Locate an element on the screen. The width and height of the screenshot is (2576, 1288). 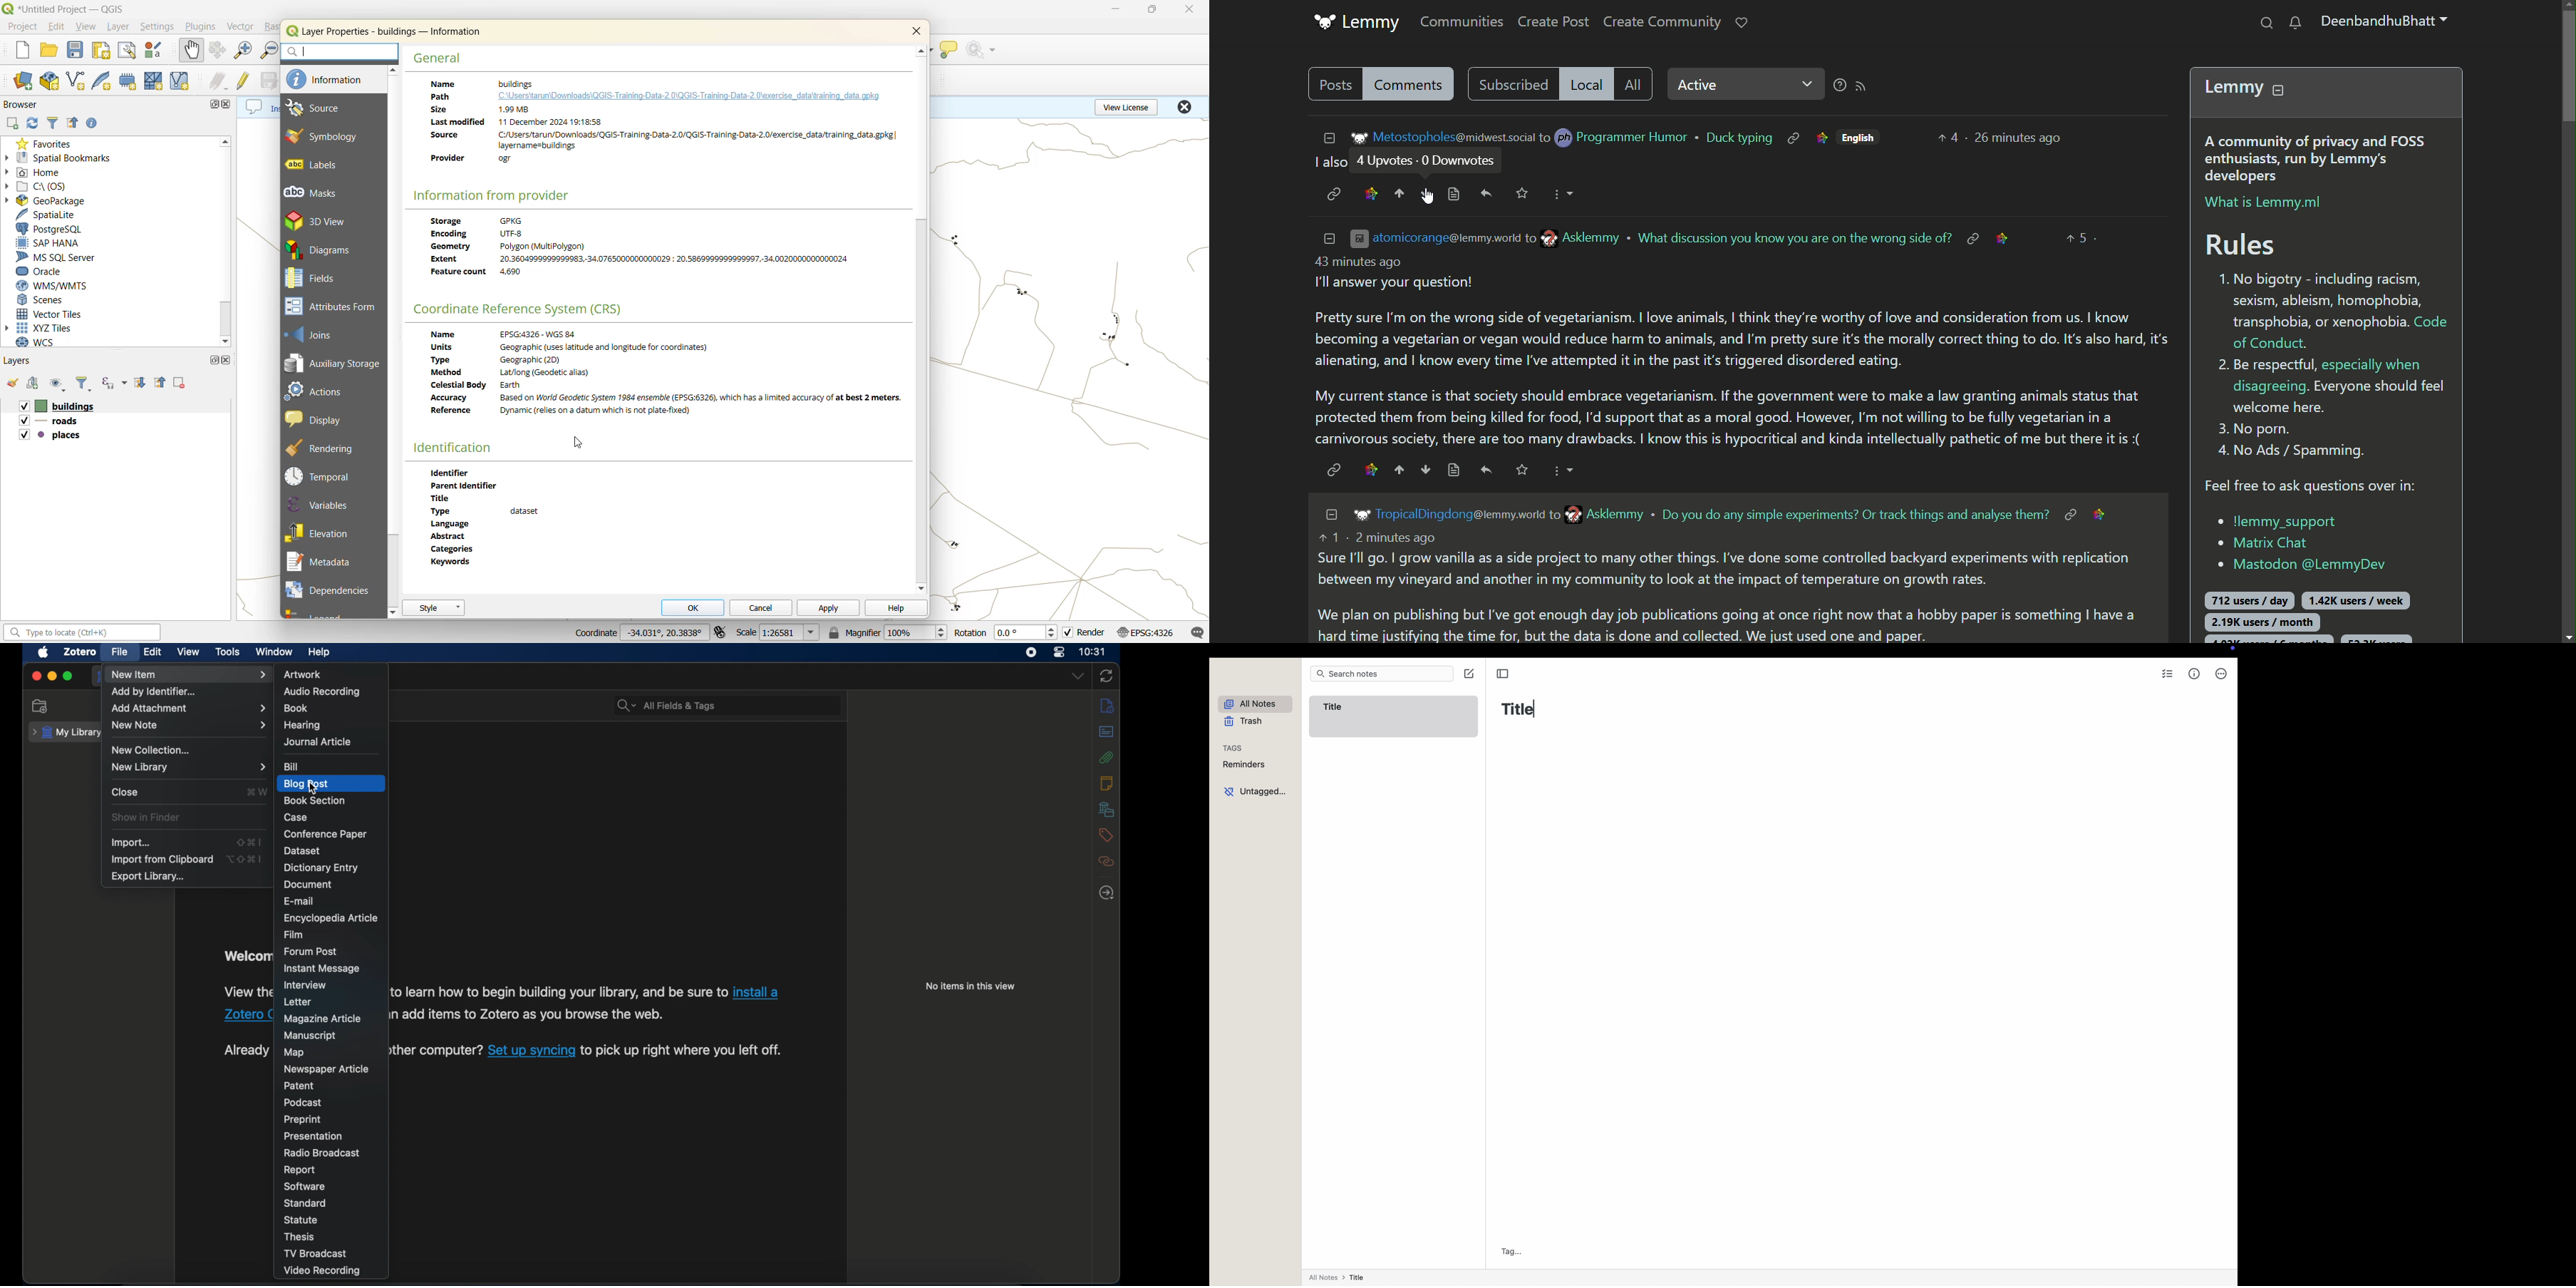
magazine article is located at coordinates (321, 1019).